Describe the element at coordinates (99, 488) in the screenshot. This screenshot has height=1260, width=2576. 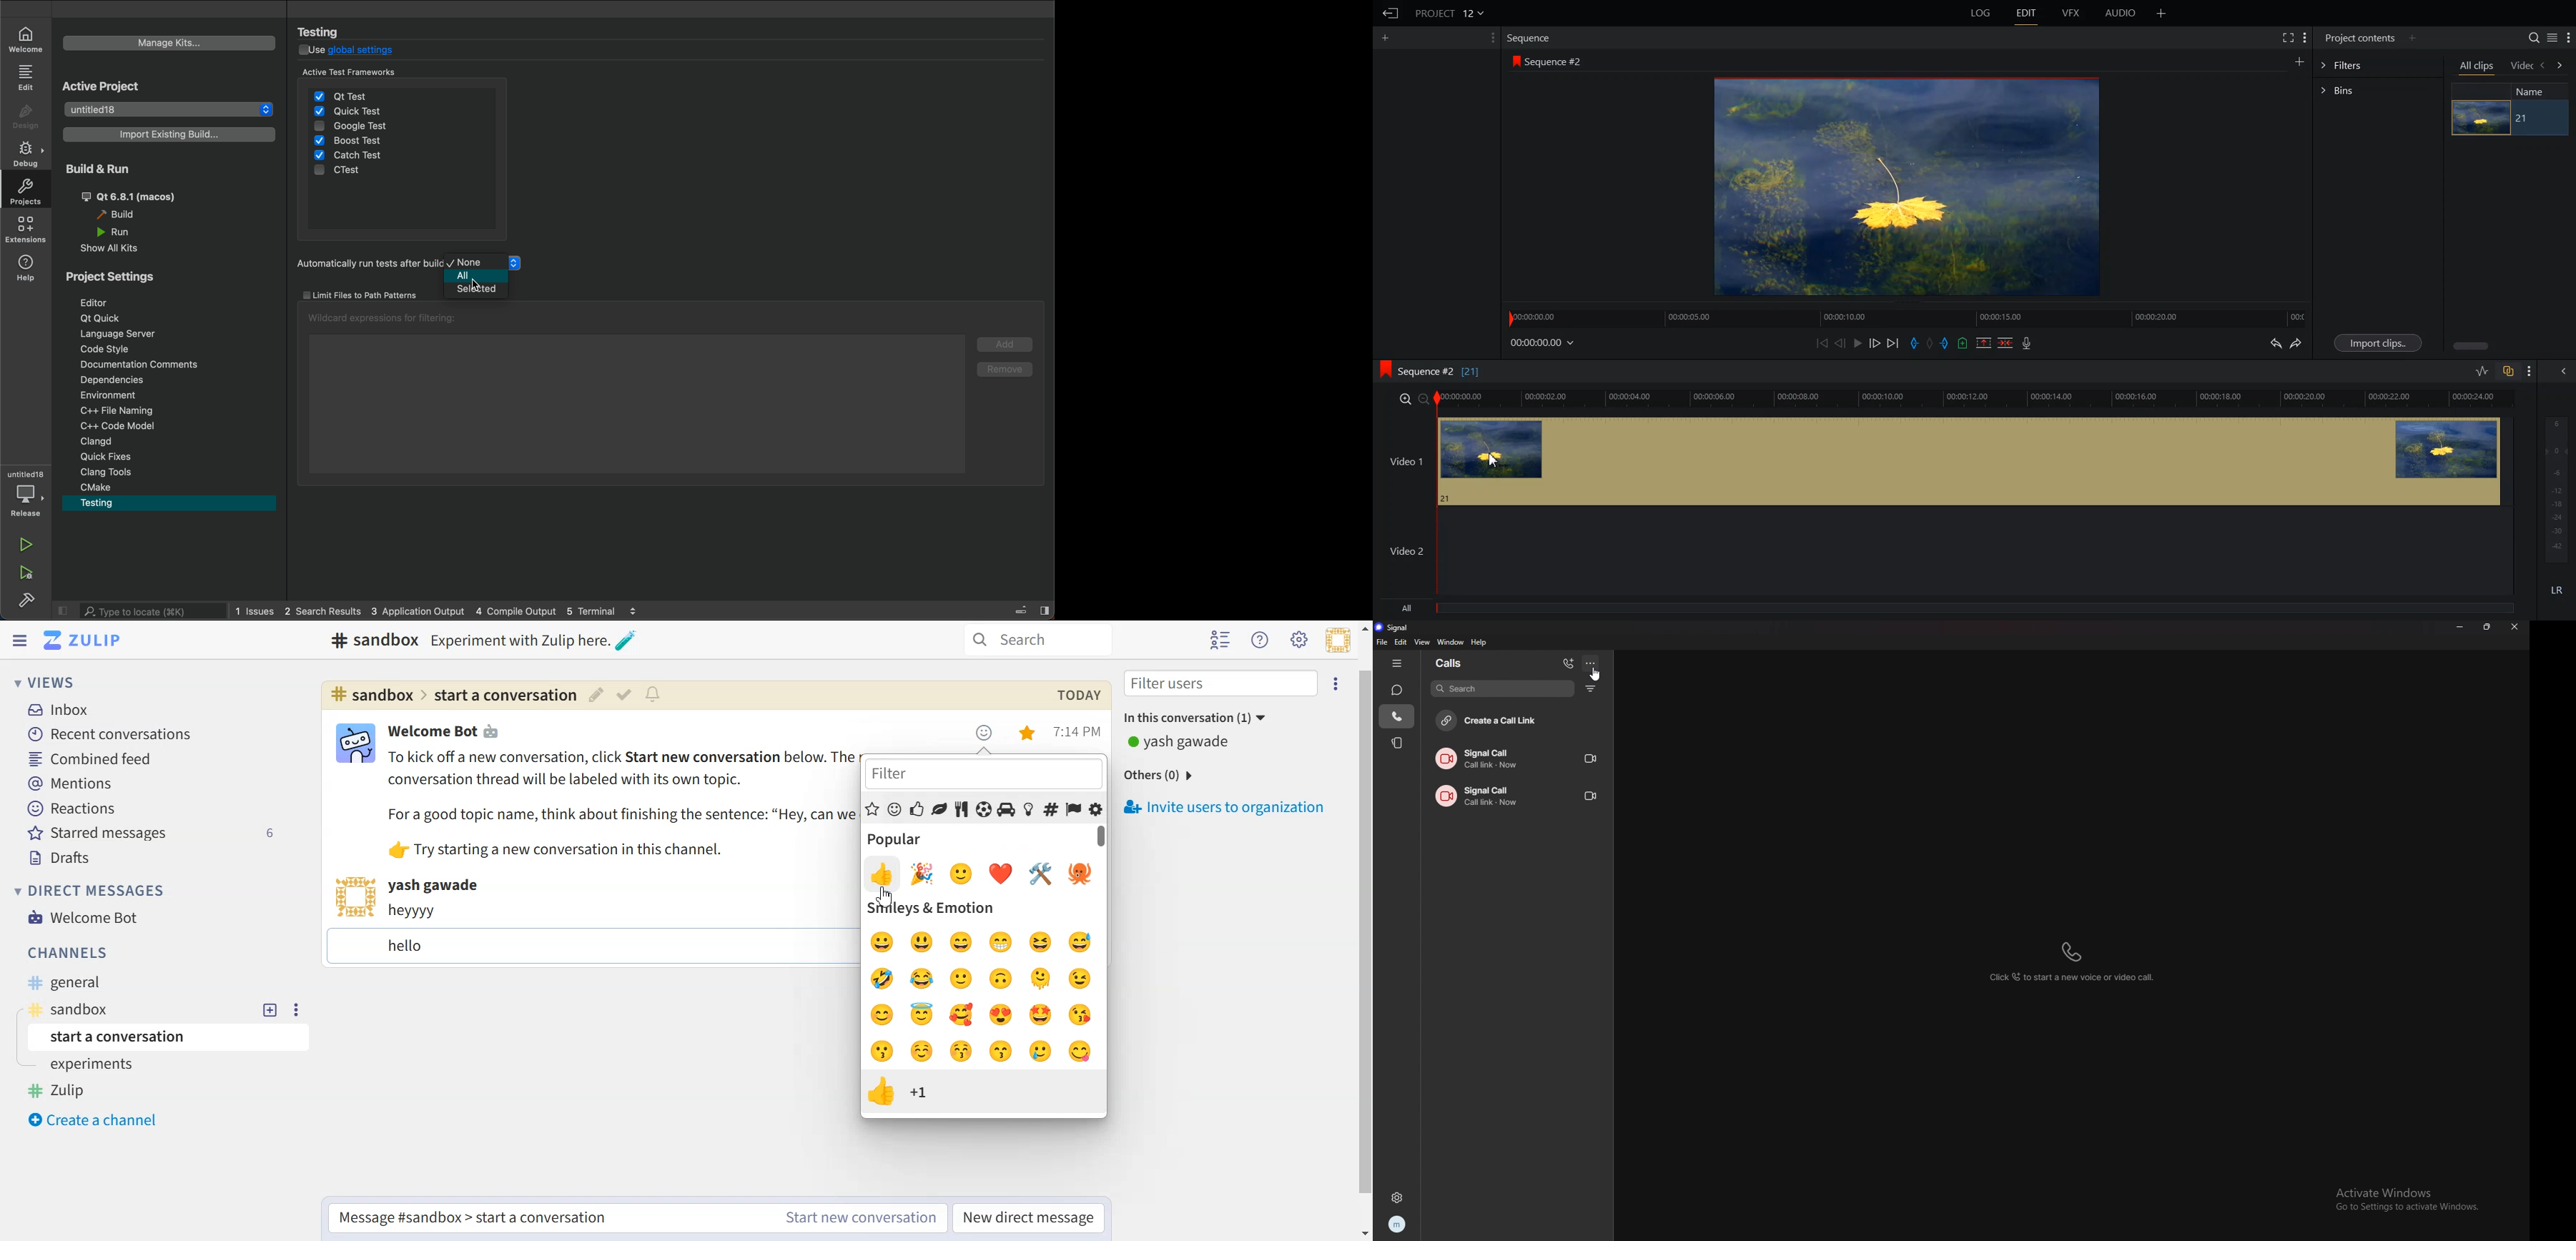
I see `cmake` at that location.